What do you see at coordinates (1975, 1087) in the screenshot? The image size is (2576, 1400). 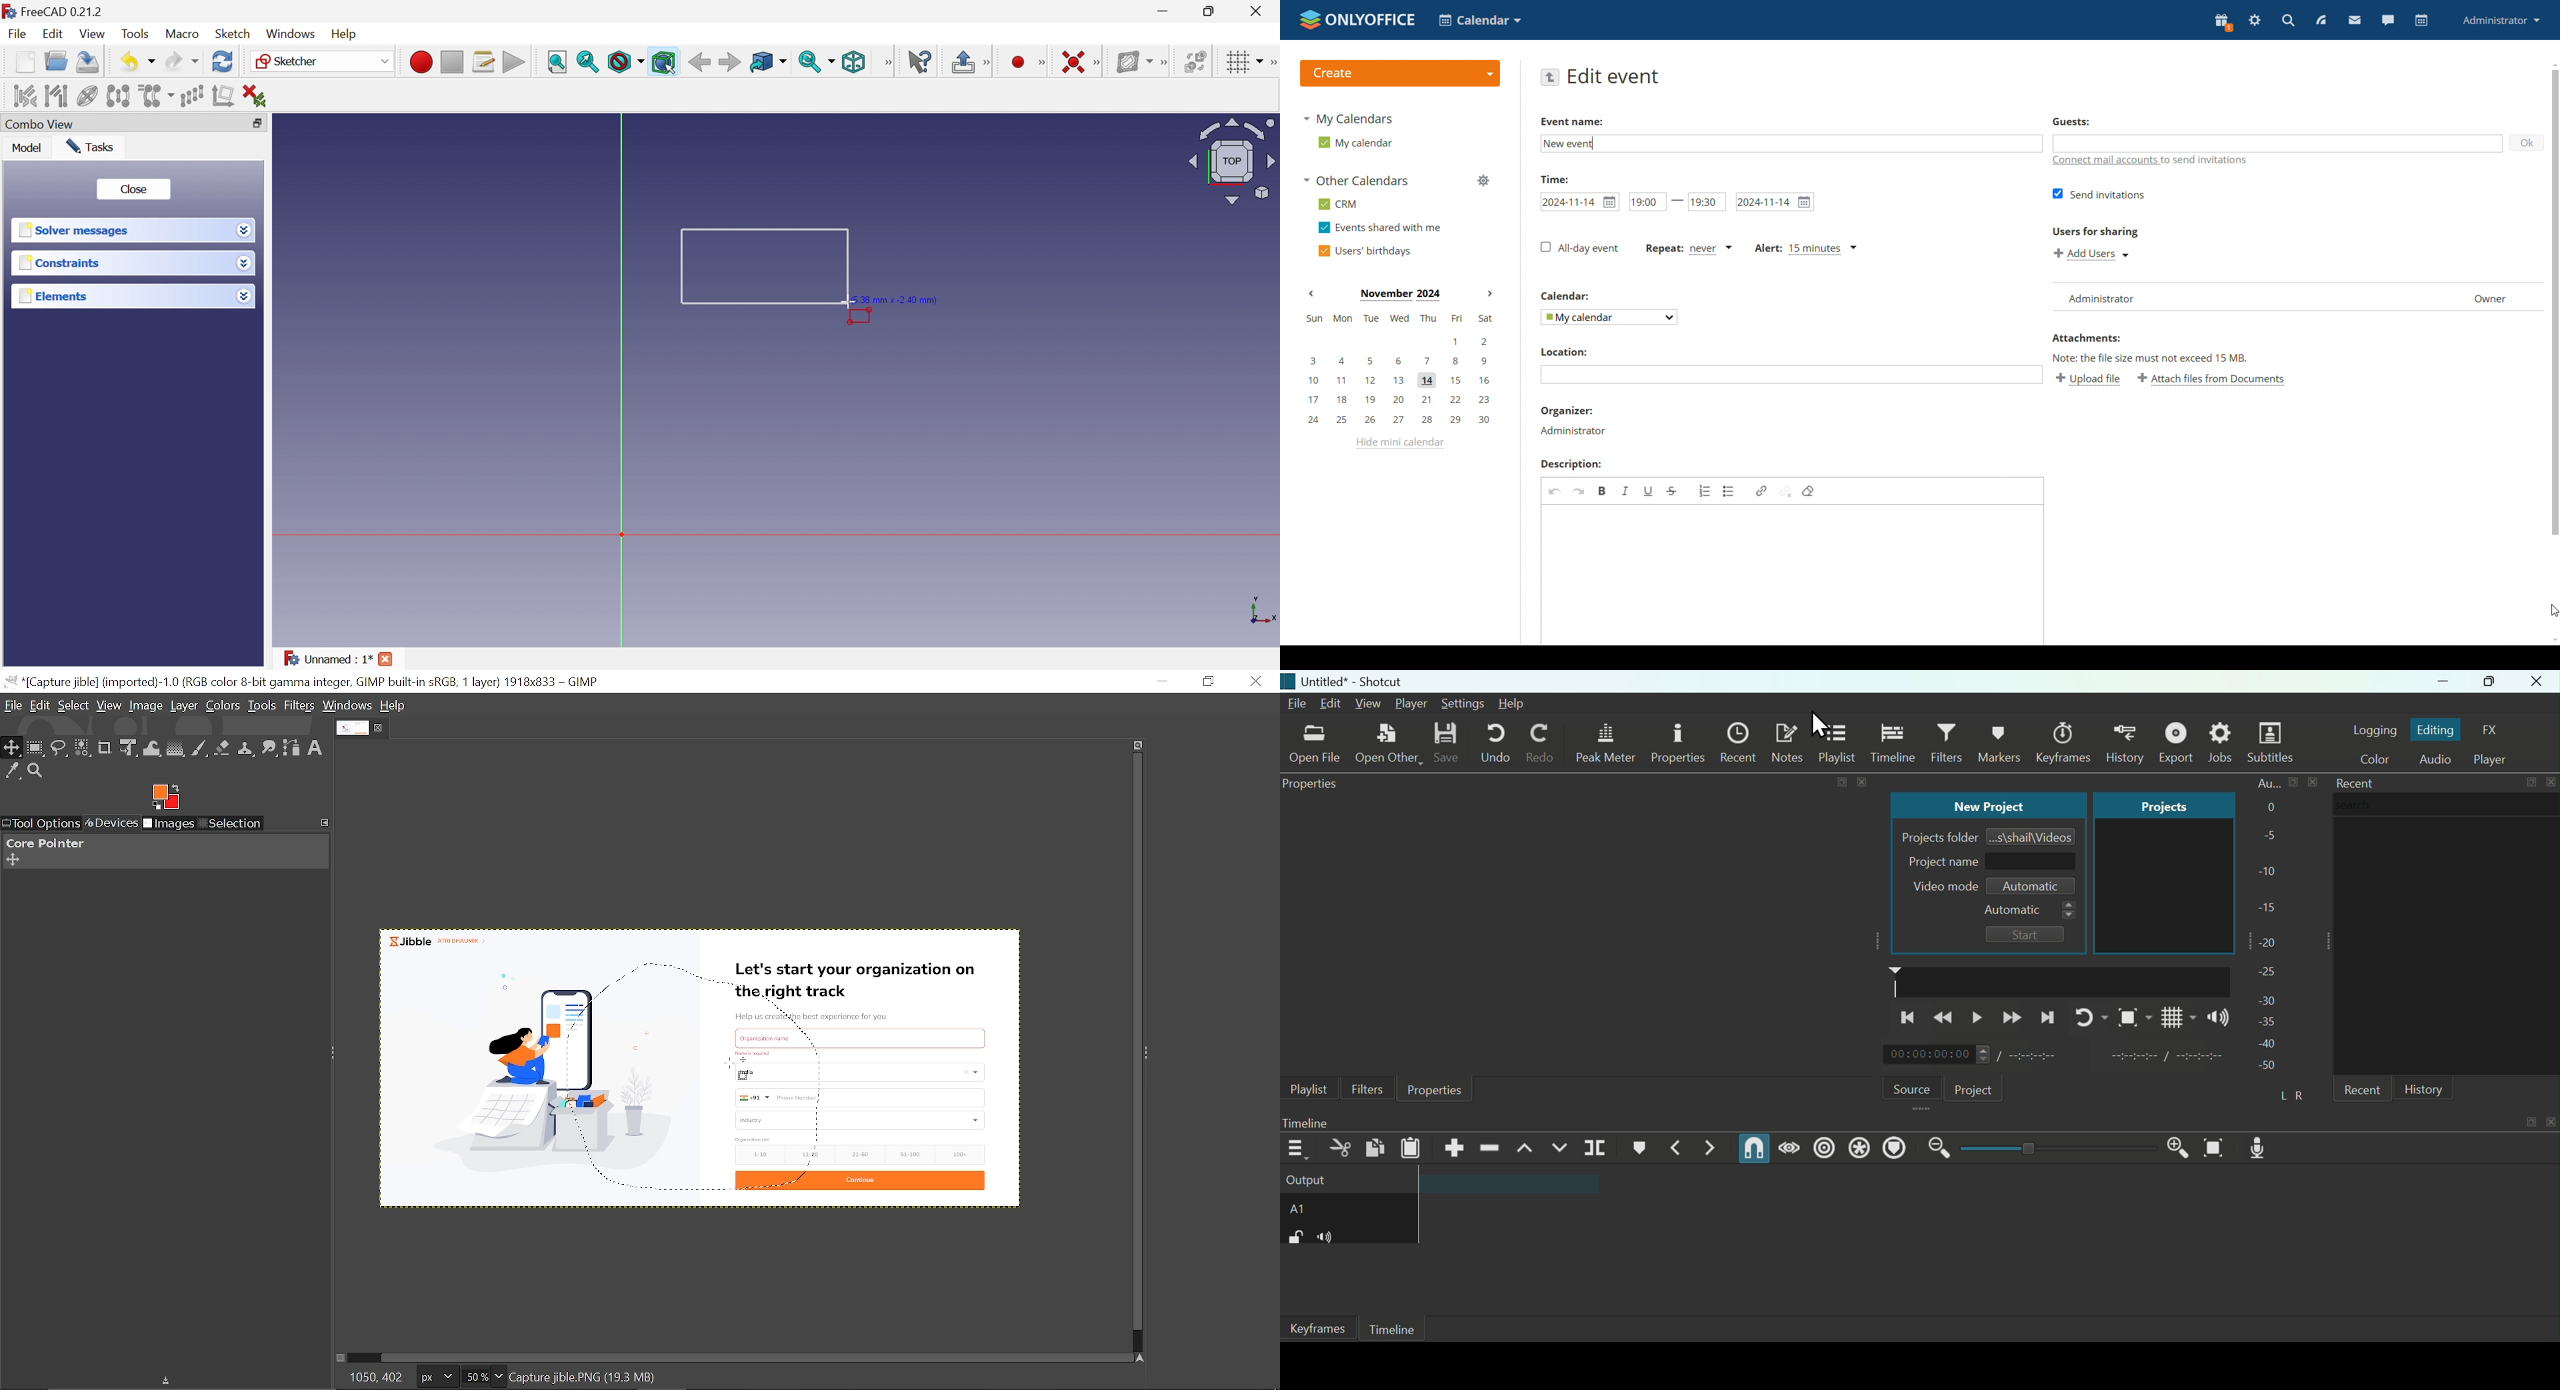 I see `Project` at bounding box center [1975, 1087].